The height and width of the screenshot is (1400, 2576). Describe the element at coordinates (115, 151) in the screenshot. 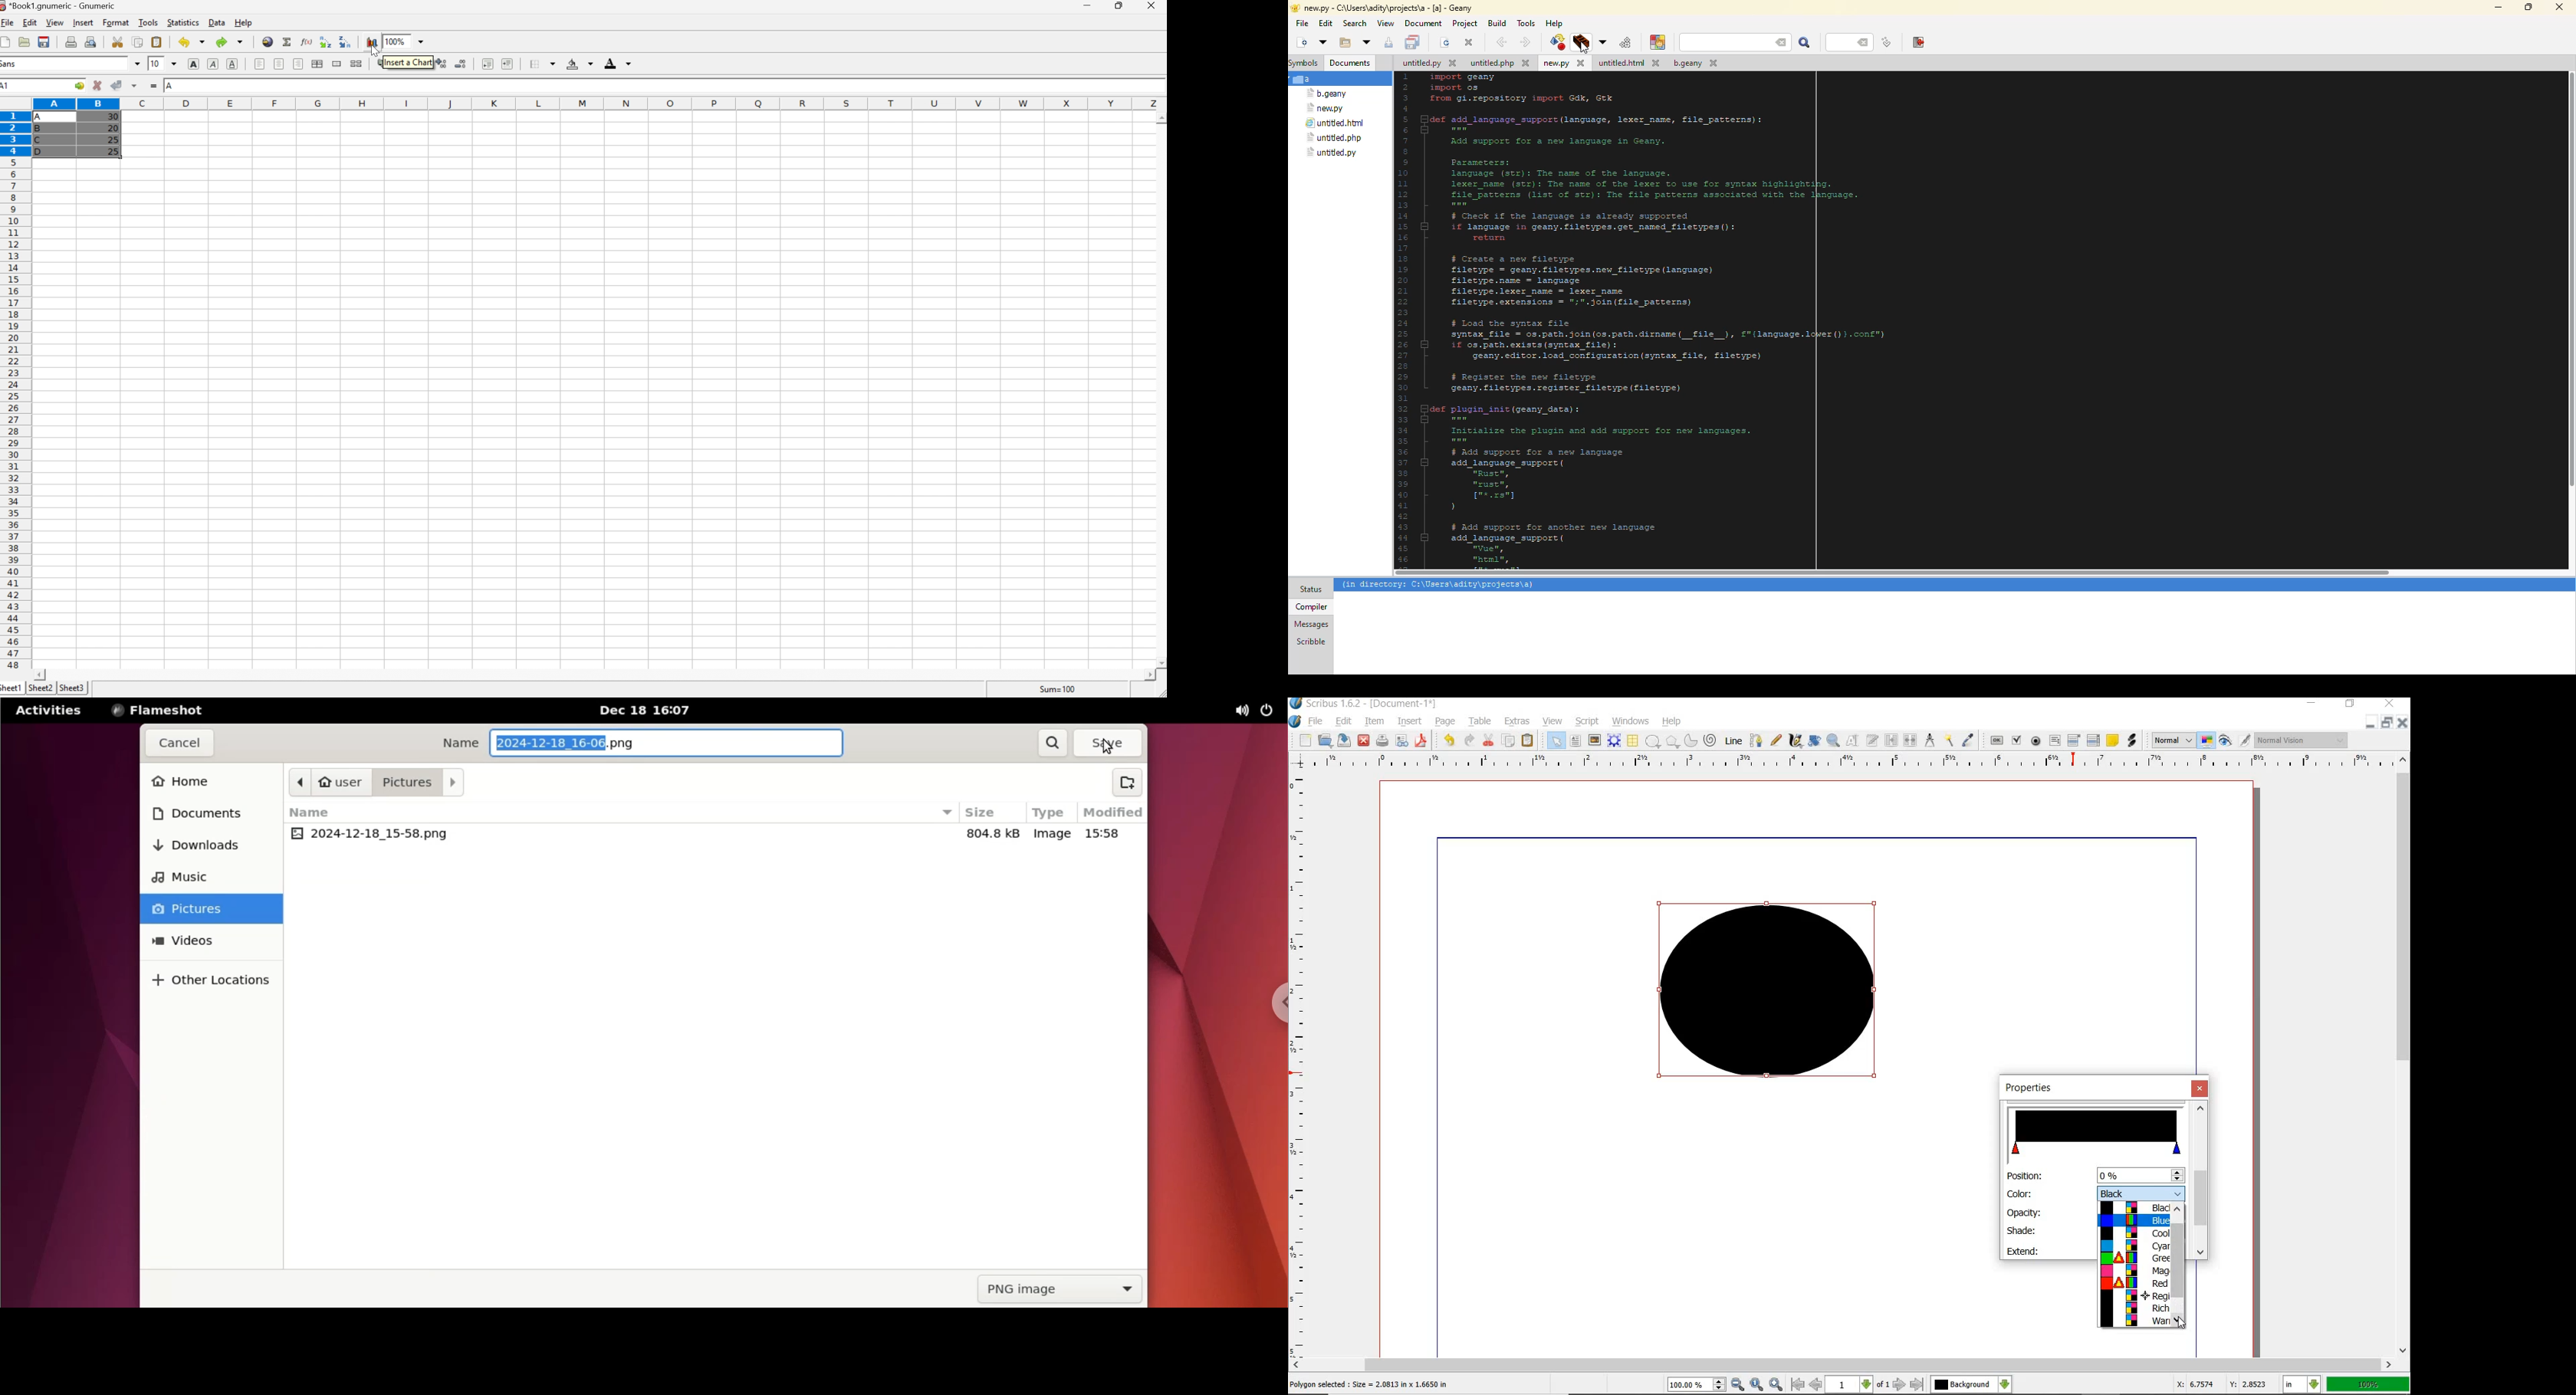

I see `25` at that location.